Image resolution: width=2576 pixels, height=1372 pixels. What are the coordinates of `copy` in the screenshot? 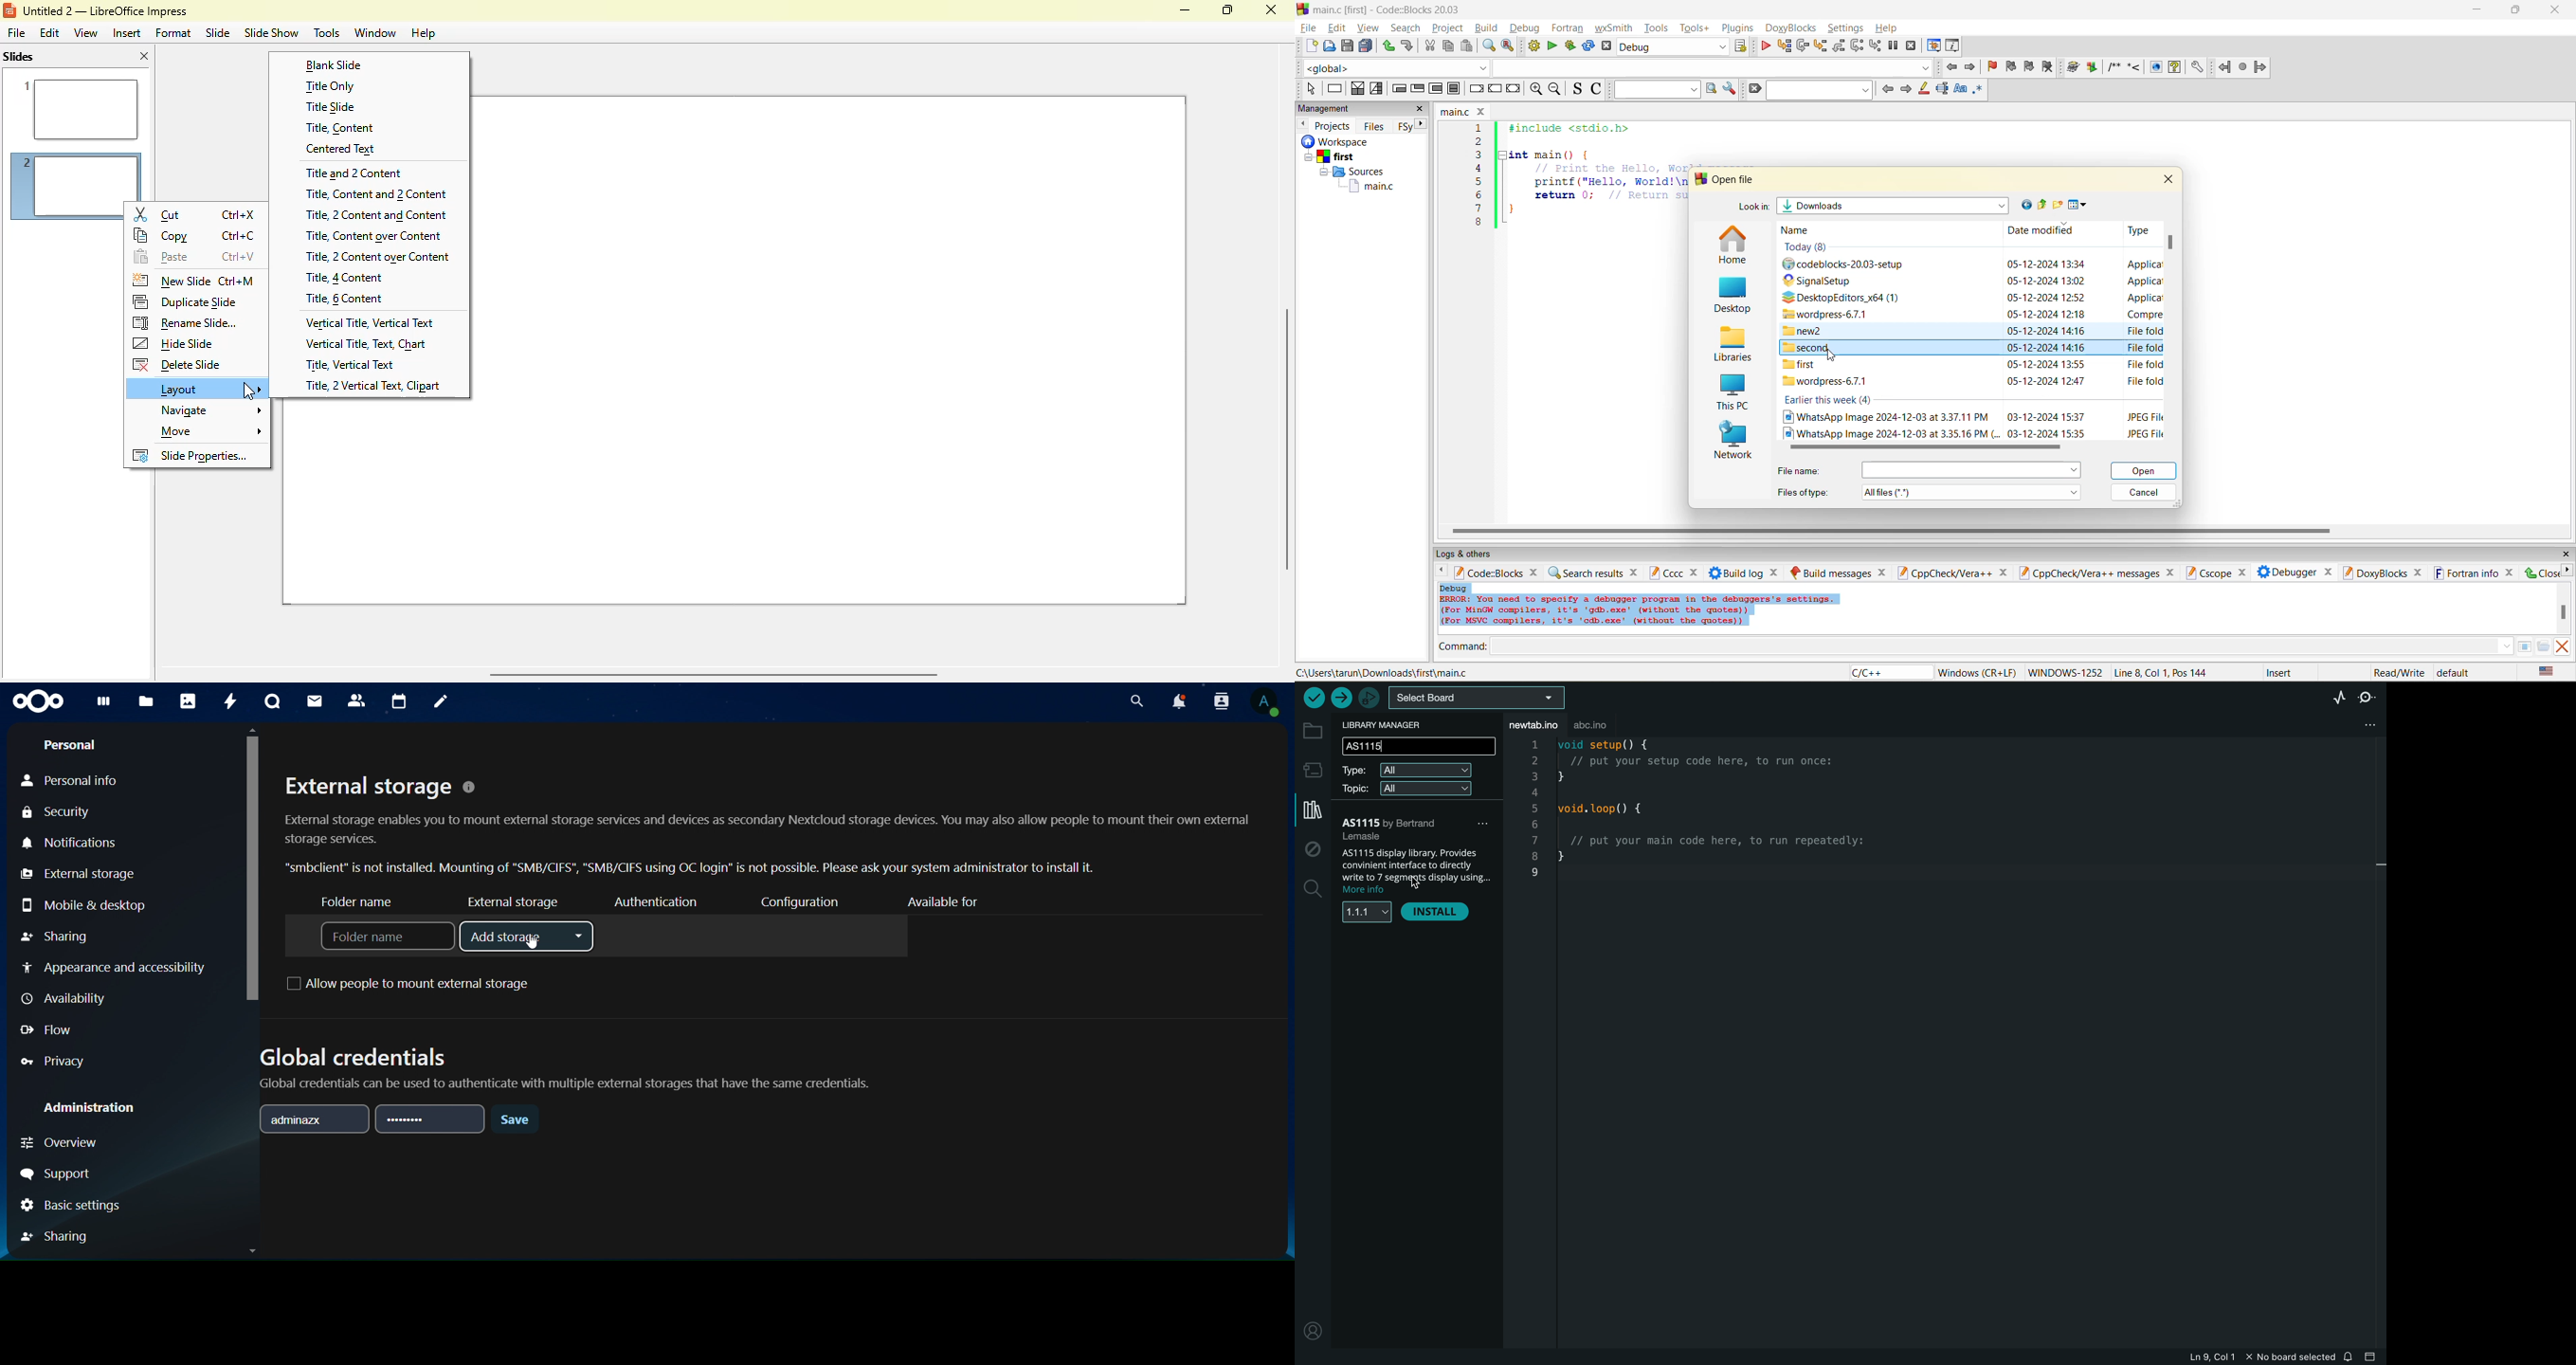 It's located at (160, 235).